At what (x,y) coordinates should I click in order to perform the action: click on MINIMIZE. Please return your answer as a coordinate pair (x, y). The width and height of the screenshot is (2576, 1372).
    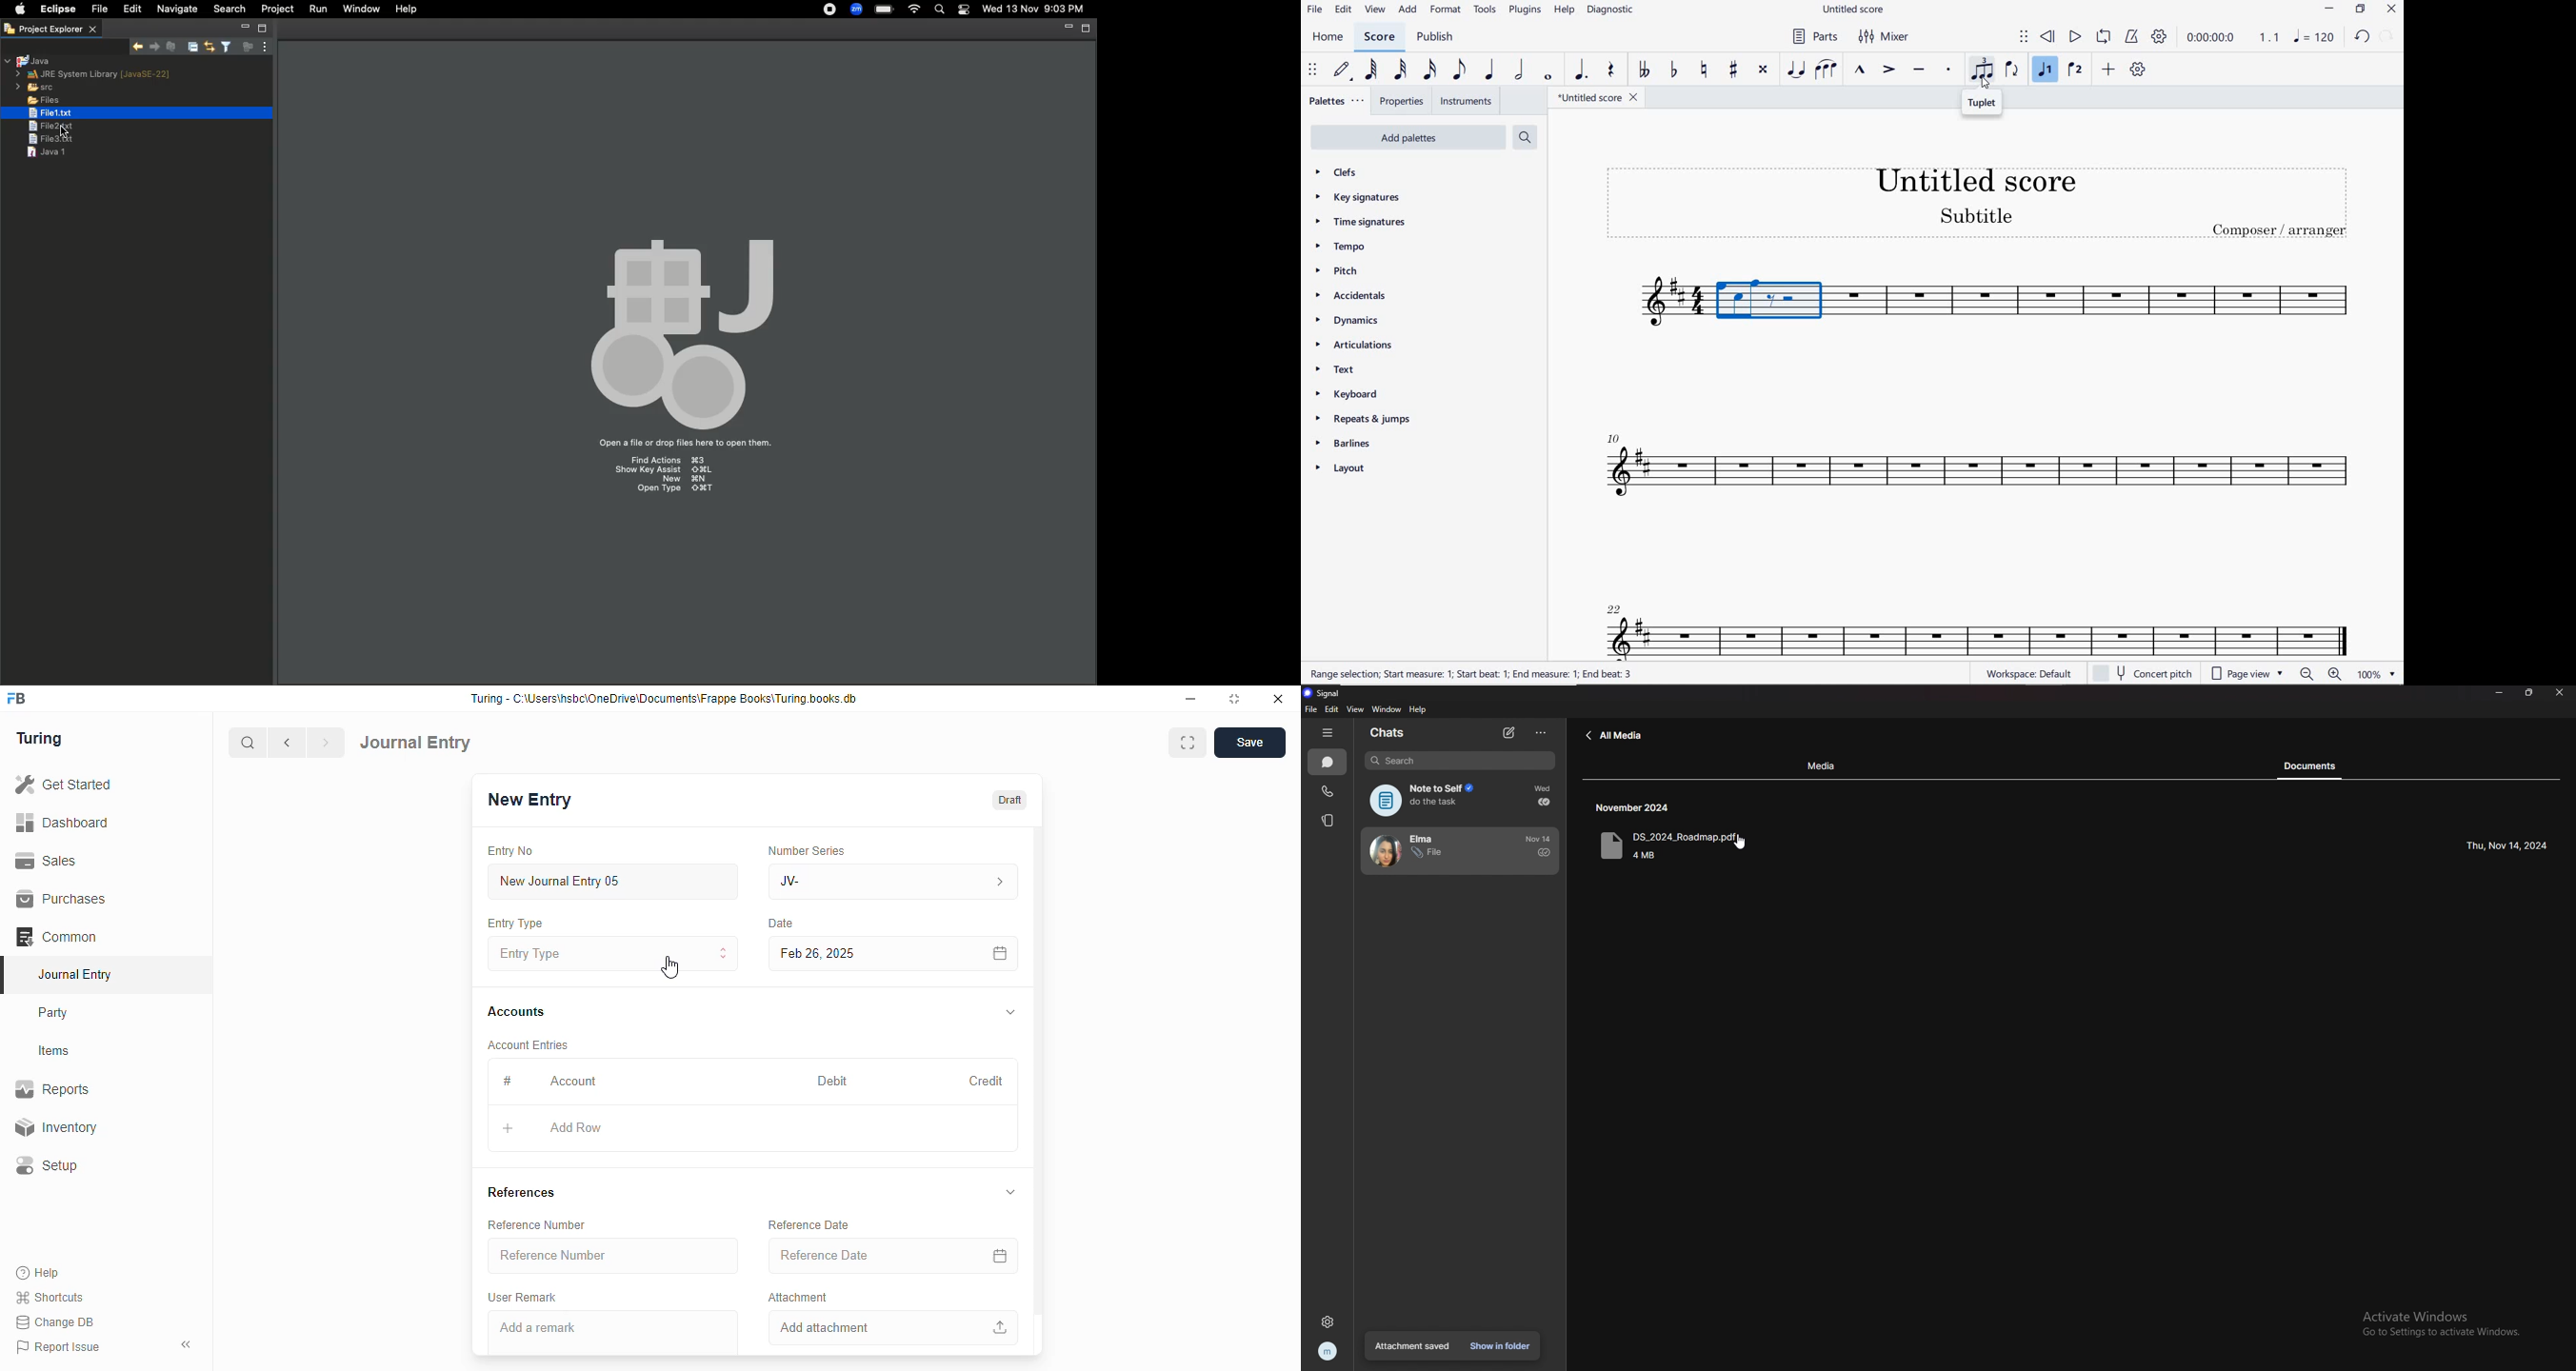
    Looking at the image, I should click on (2332, 10).